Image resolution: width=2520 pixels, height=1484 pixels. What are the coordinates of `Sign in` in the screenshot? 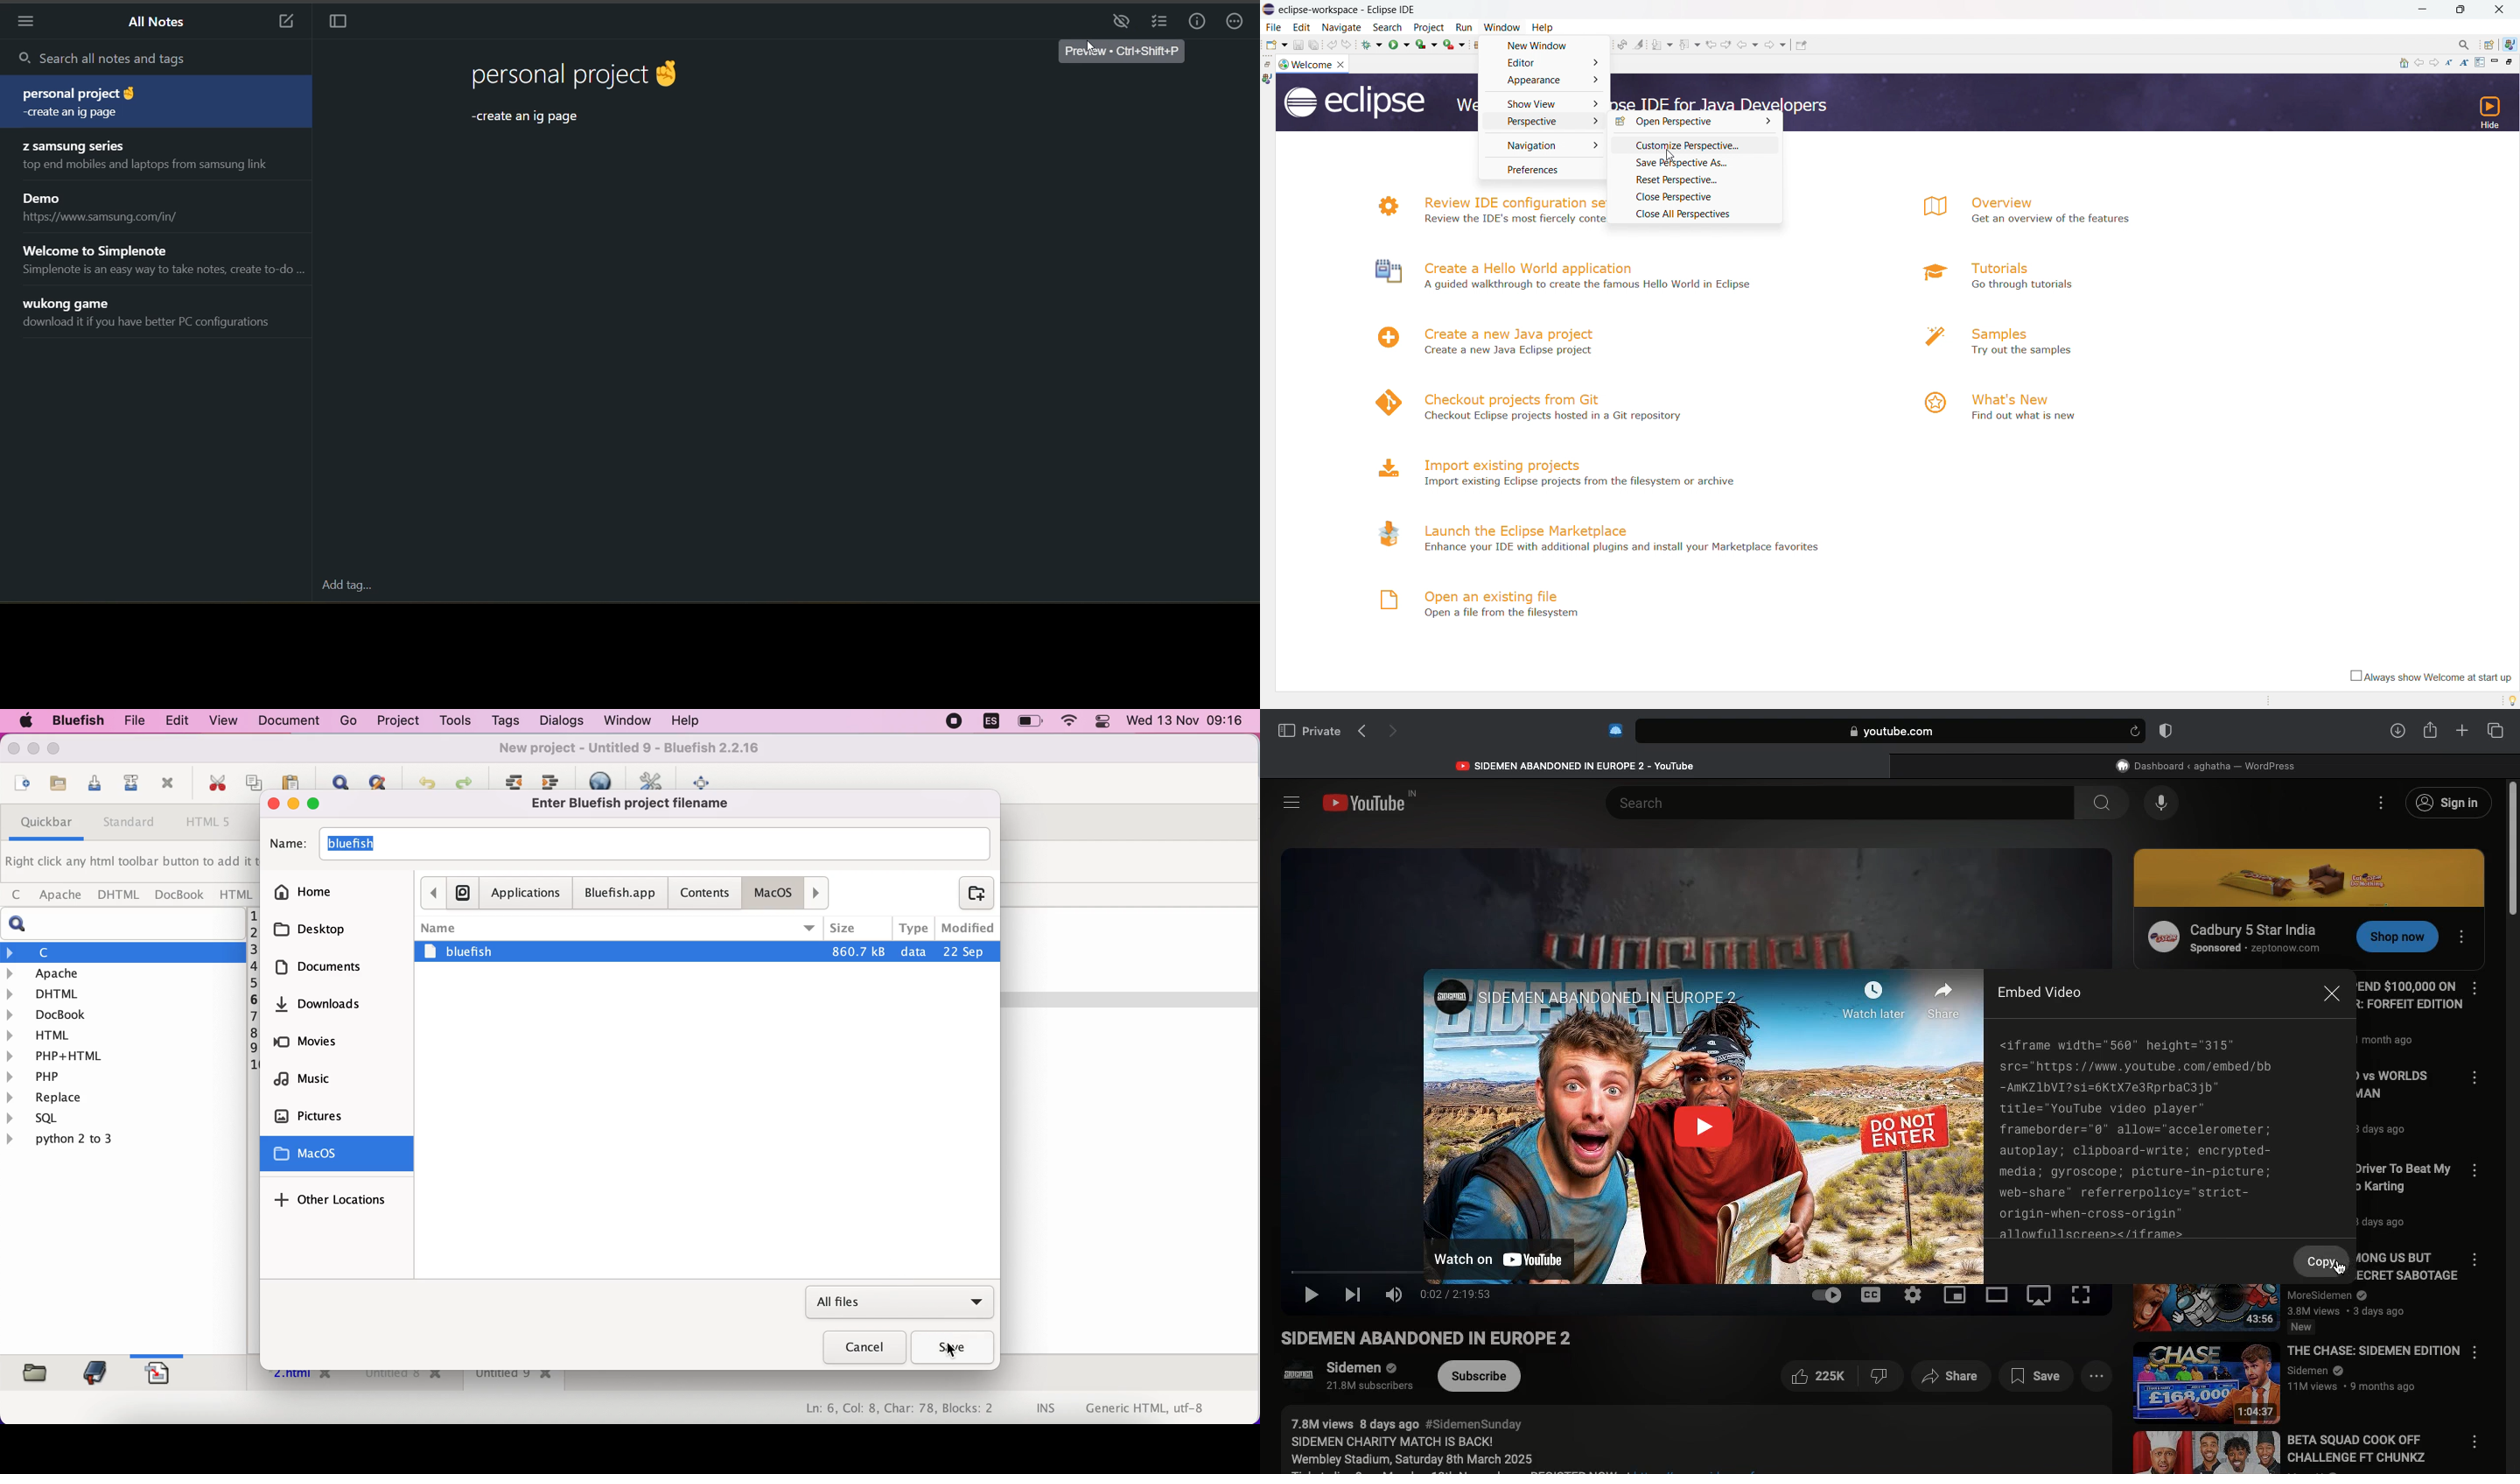 It's located at (2447, 804).